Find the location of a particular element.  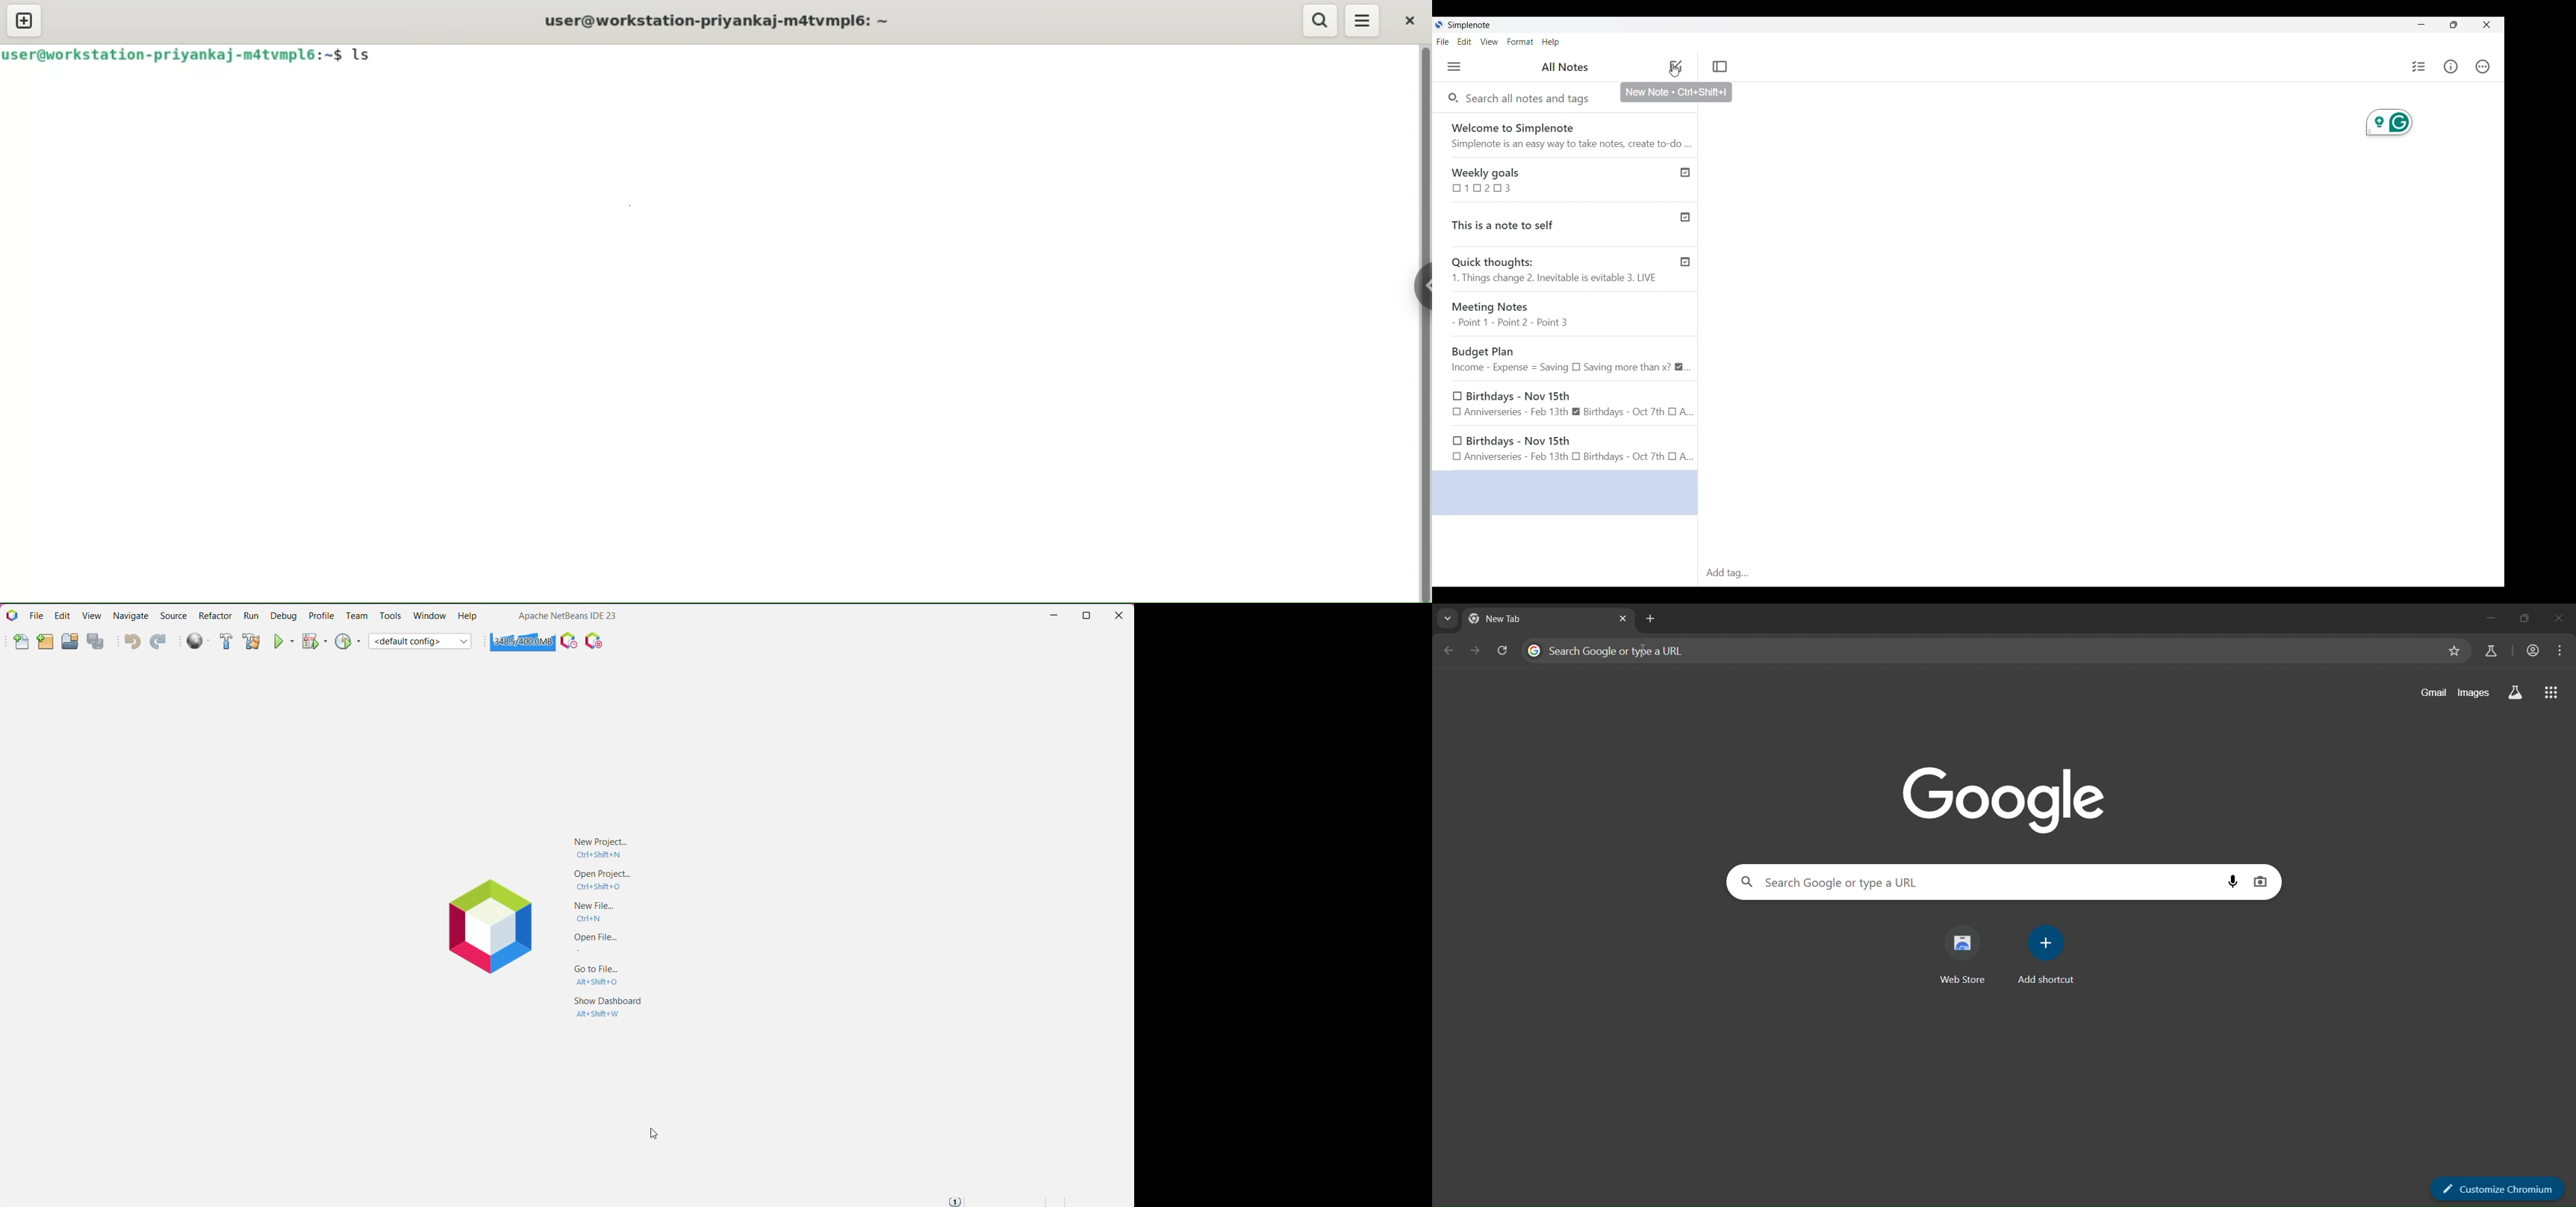

Menu is located at coordinates (1454, 66).